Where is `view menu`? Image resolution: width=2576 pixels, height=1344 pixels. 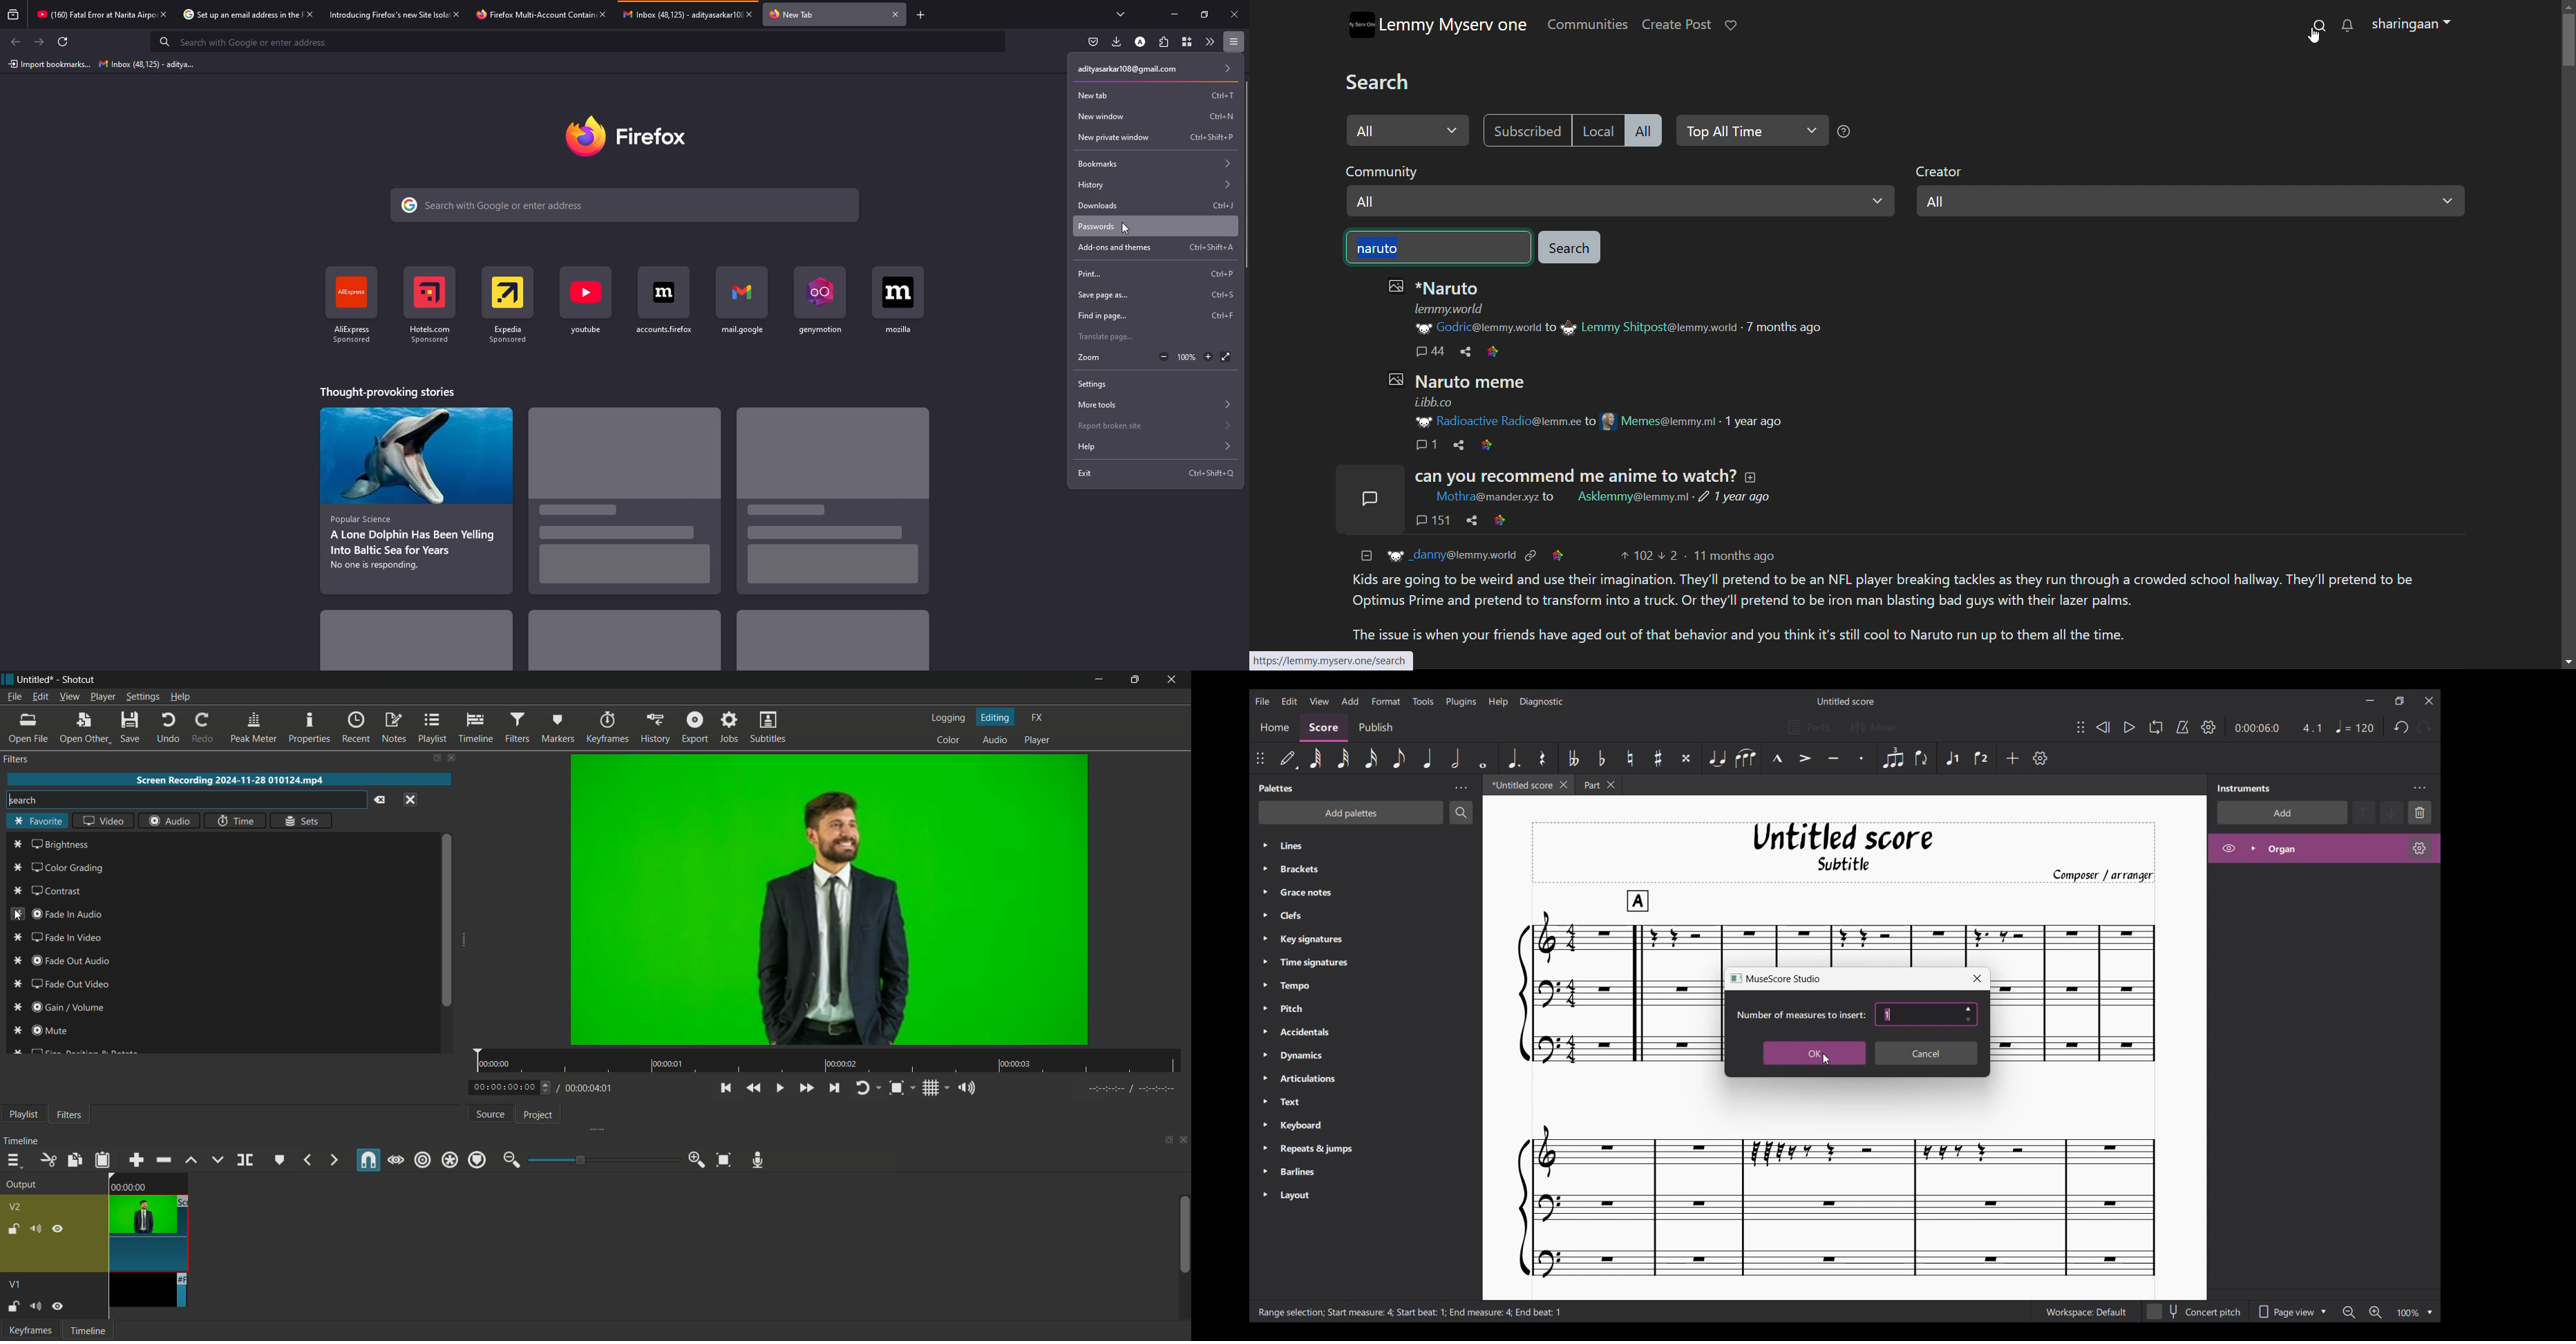
view menu is located at coordinates (69, 697).